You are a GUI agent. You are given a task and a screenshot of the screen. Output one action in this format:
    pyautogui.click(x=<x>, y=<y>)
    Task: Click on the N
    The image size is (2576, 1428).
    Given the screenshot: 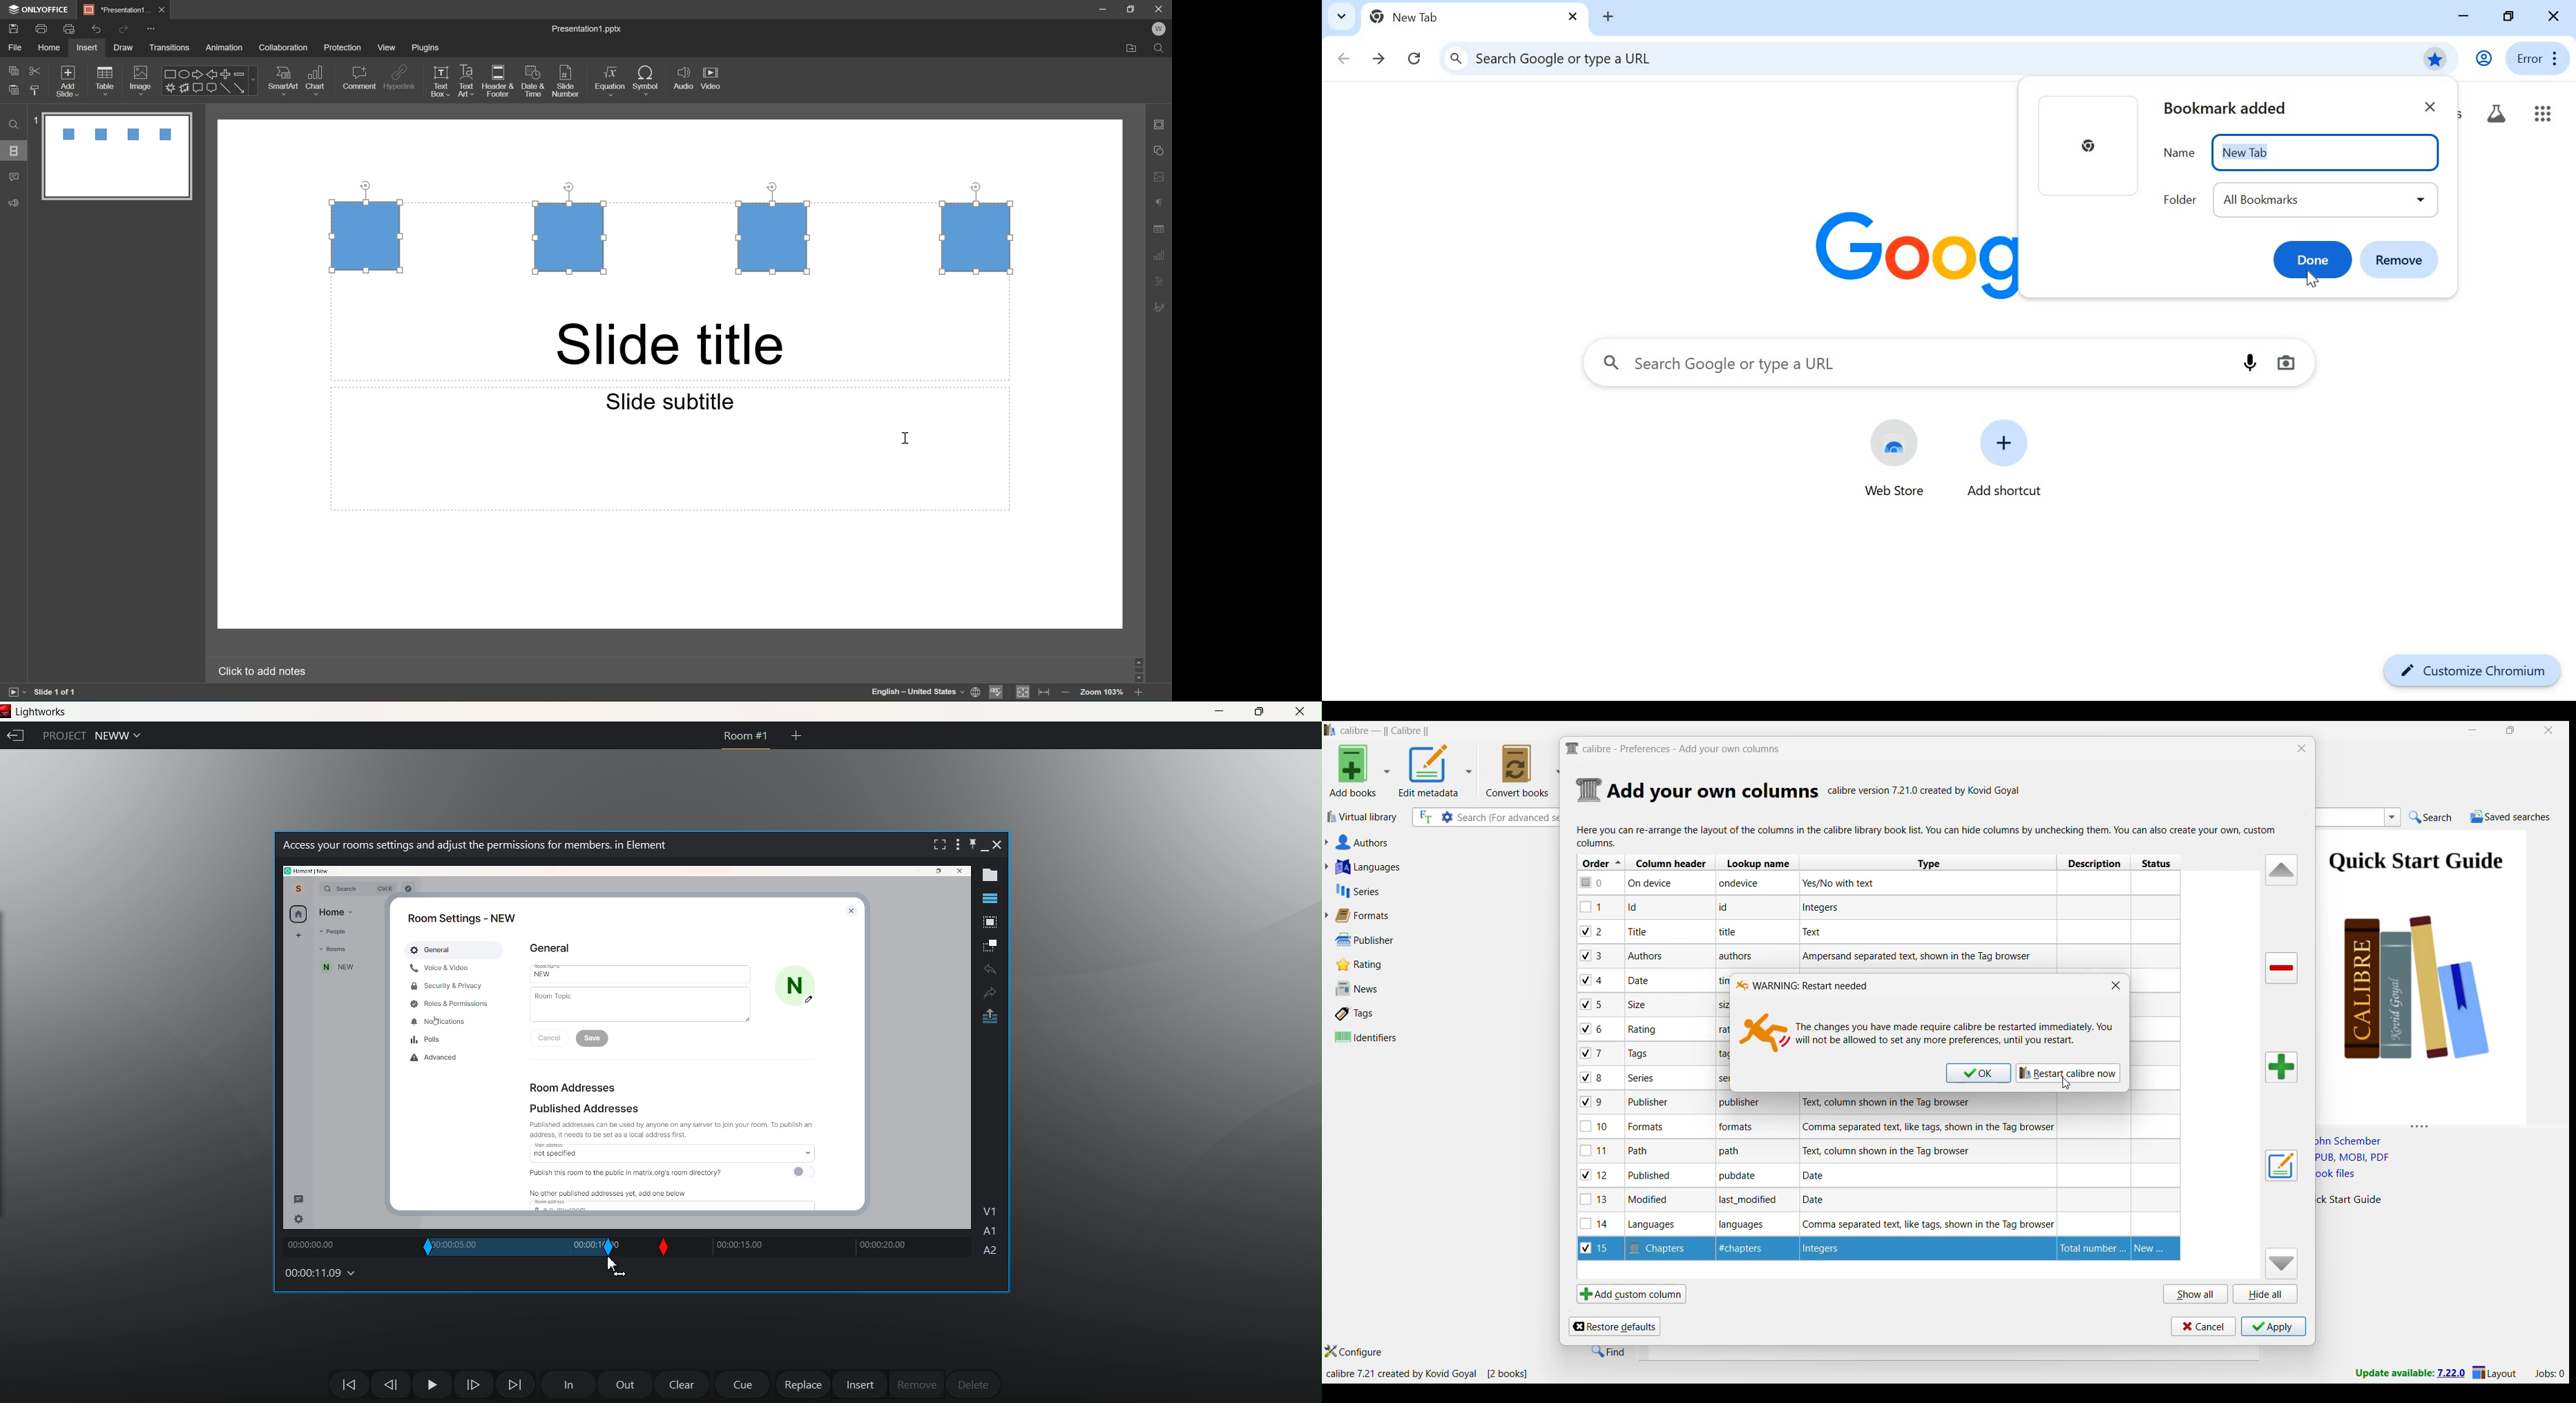 What is the action you would take?
    pyautogui.click(x=794, y=985)
    